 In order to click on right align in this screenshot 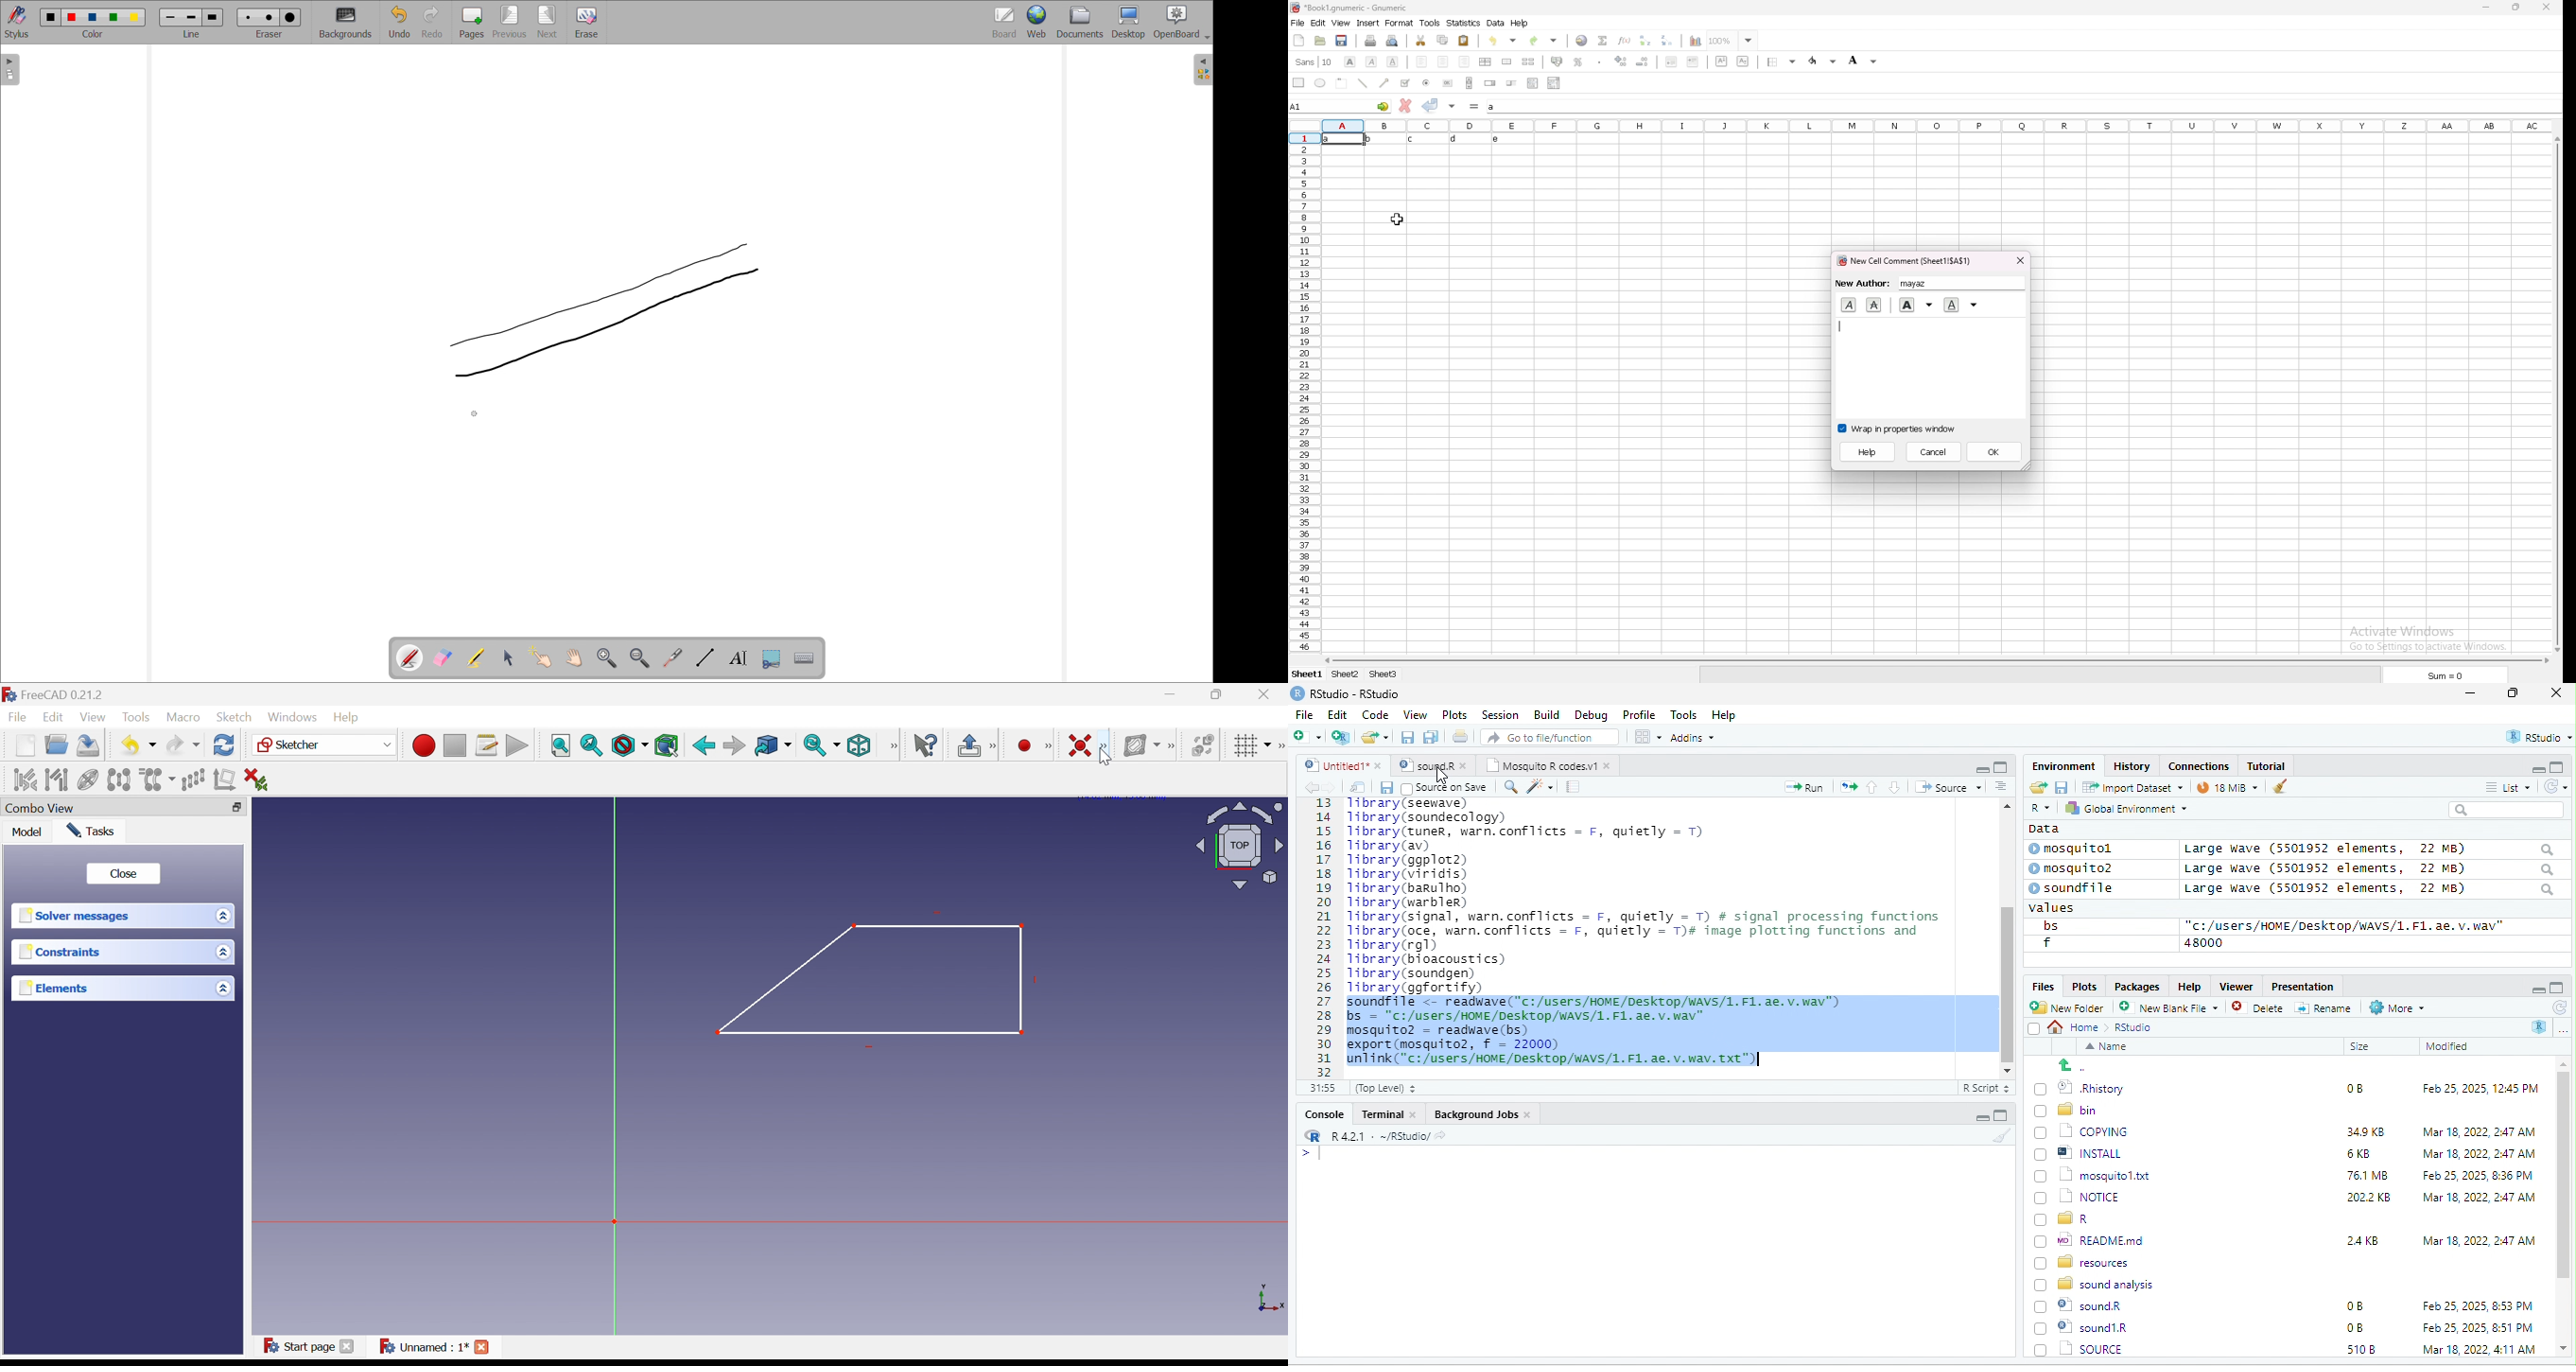, I will do `click(1465, 62)`.